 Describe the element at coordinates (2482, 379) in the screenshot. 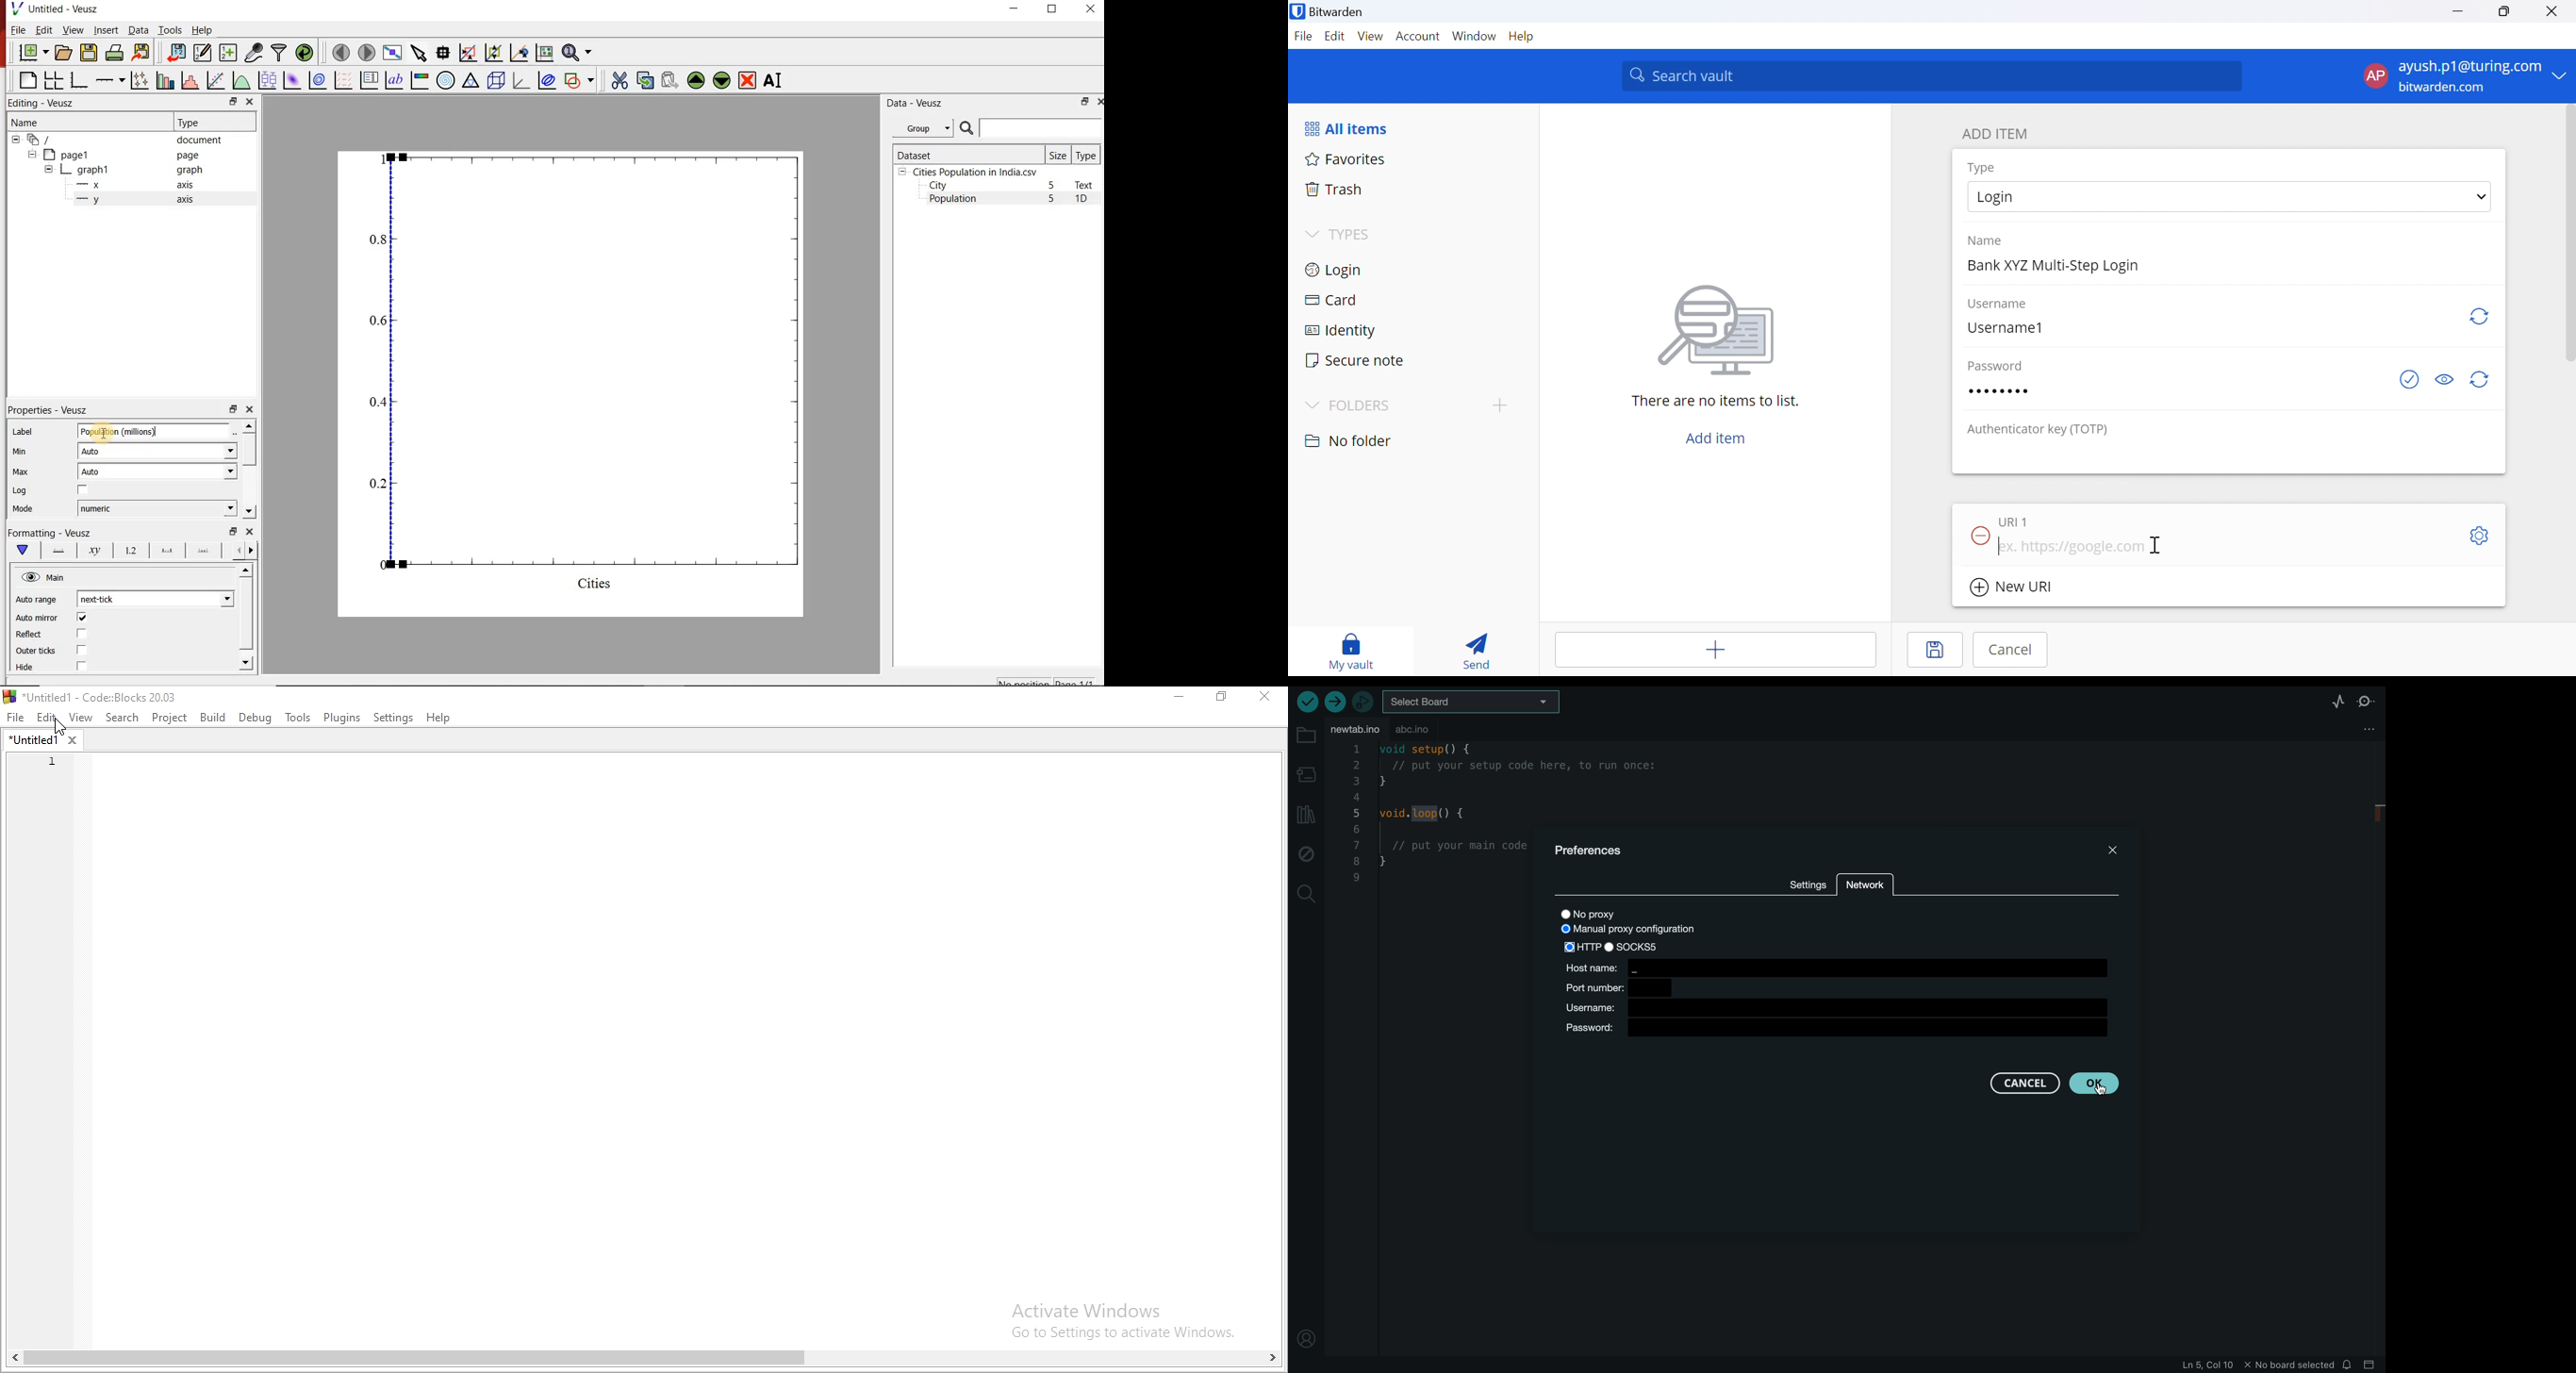

I see `Regenerate Password` at that location.